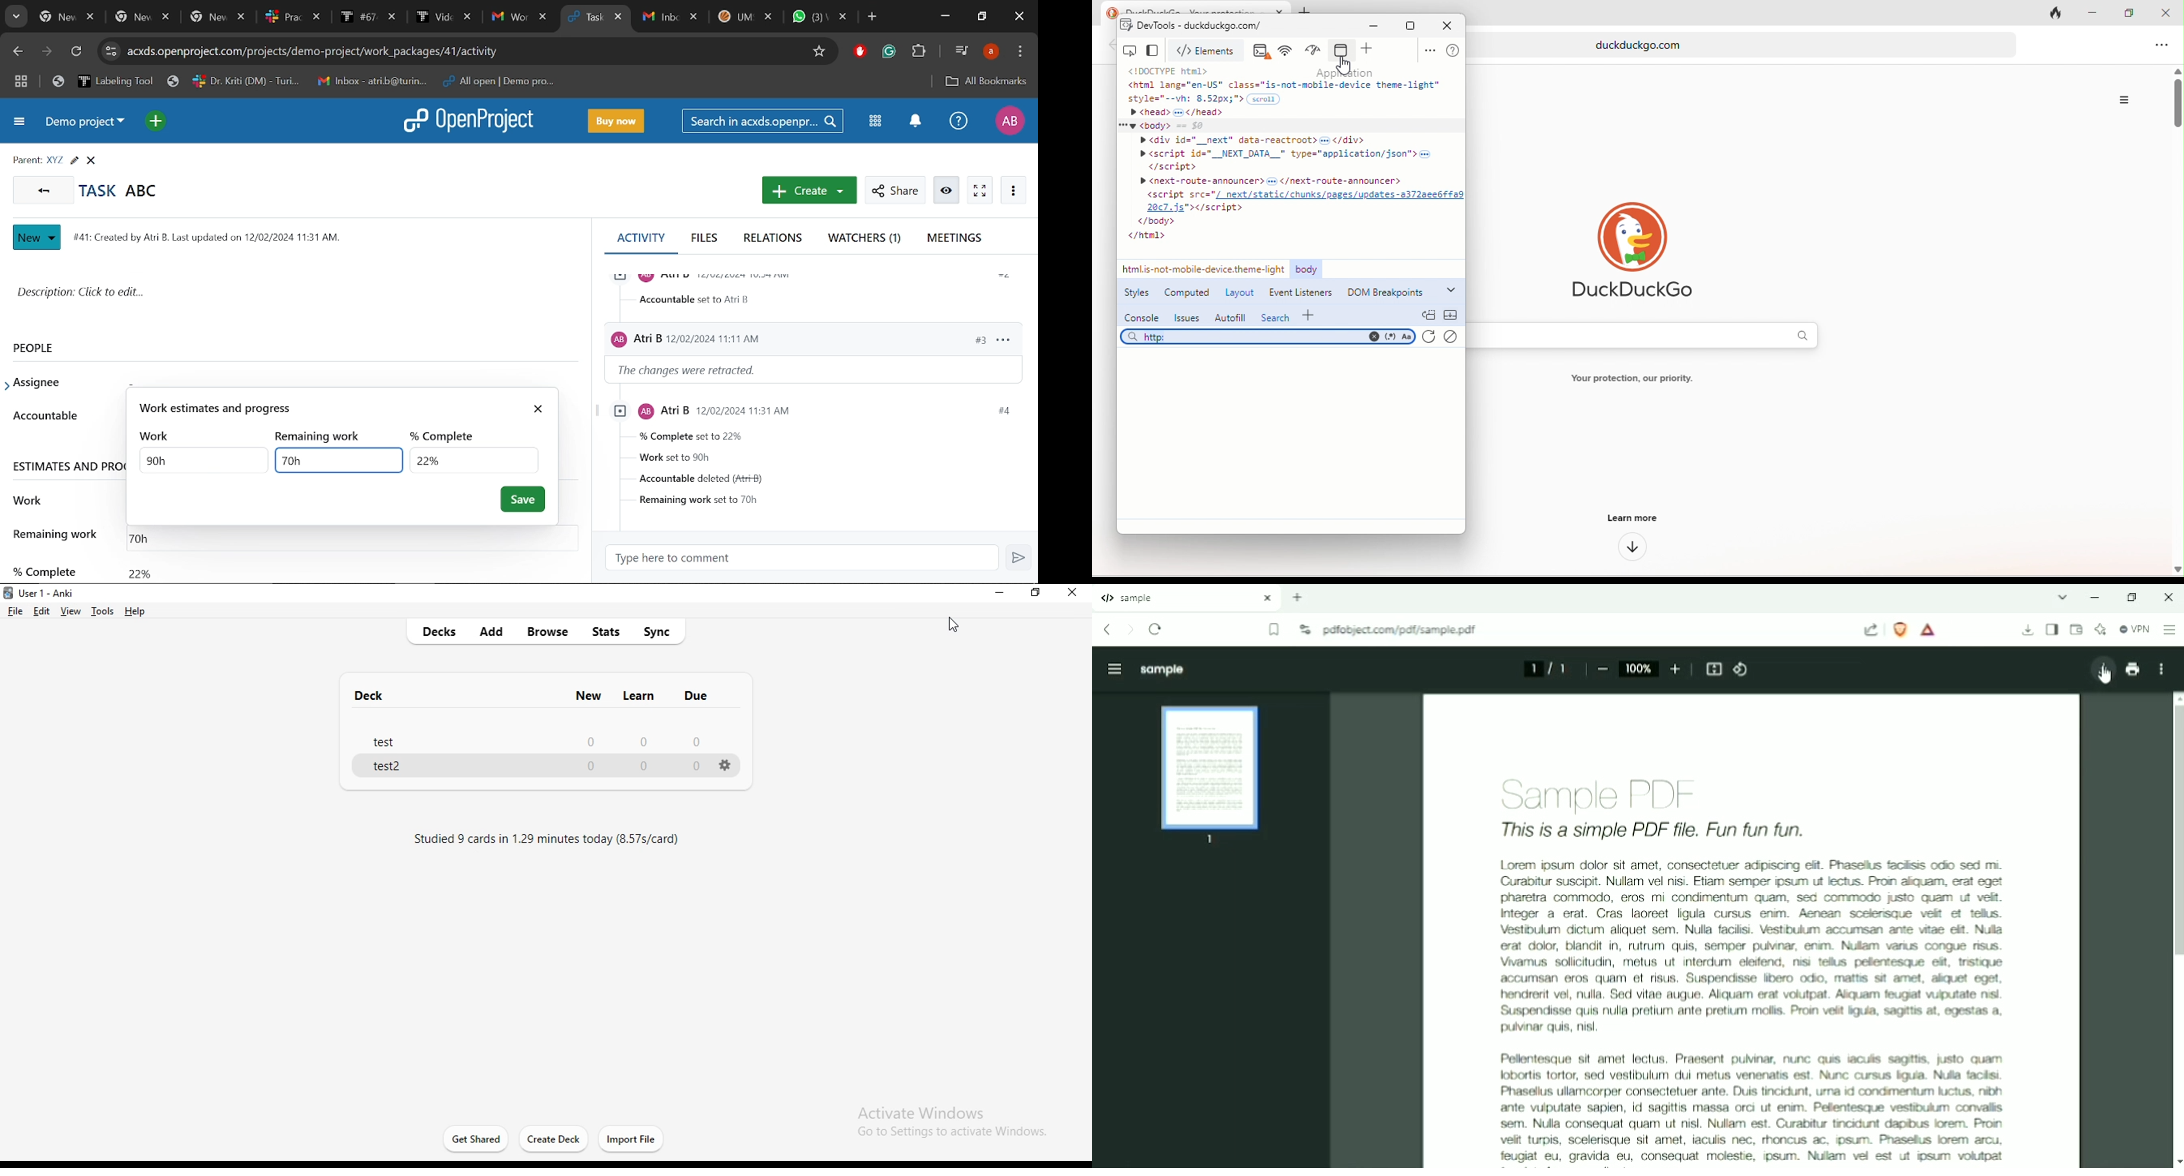 The image size is (2184, 1176). I want to click on add, so click(496, 632).